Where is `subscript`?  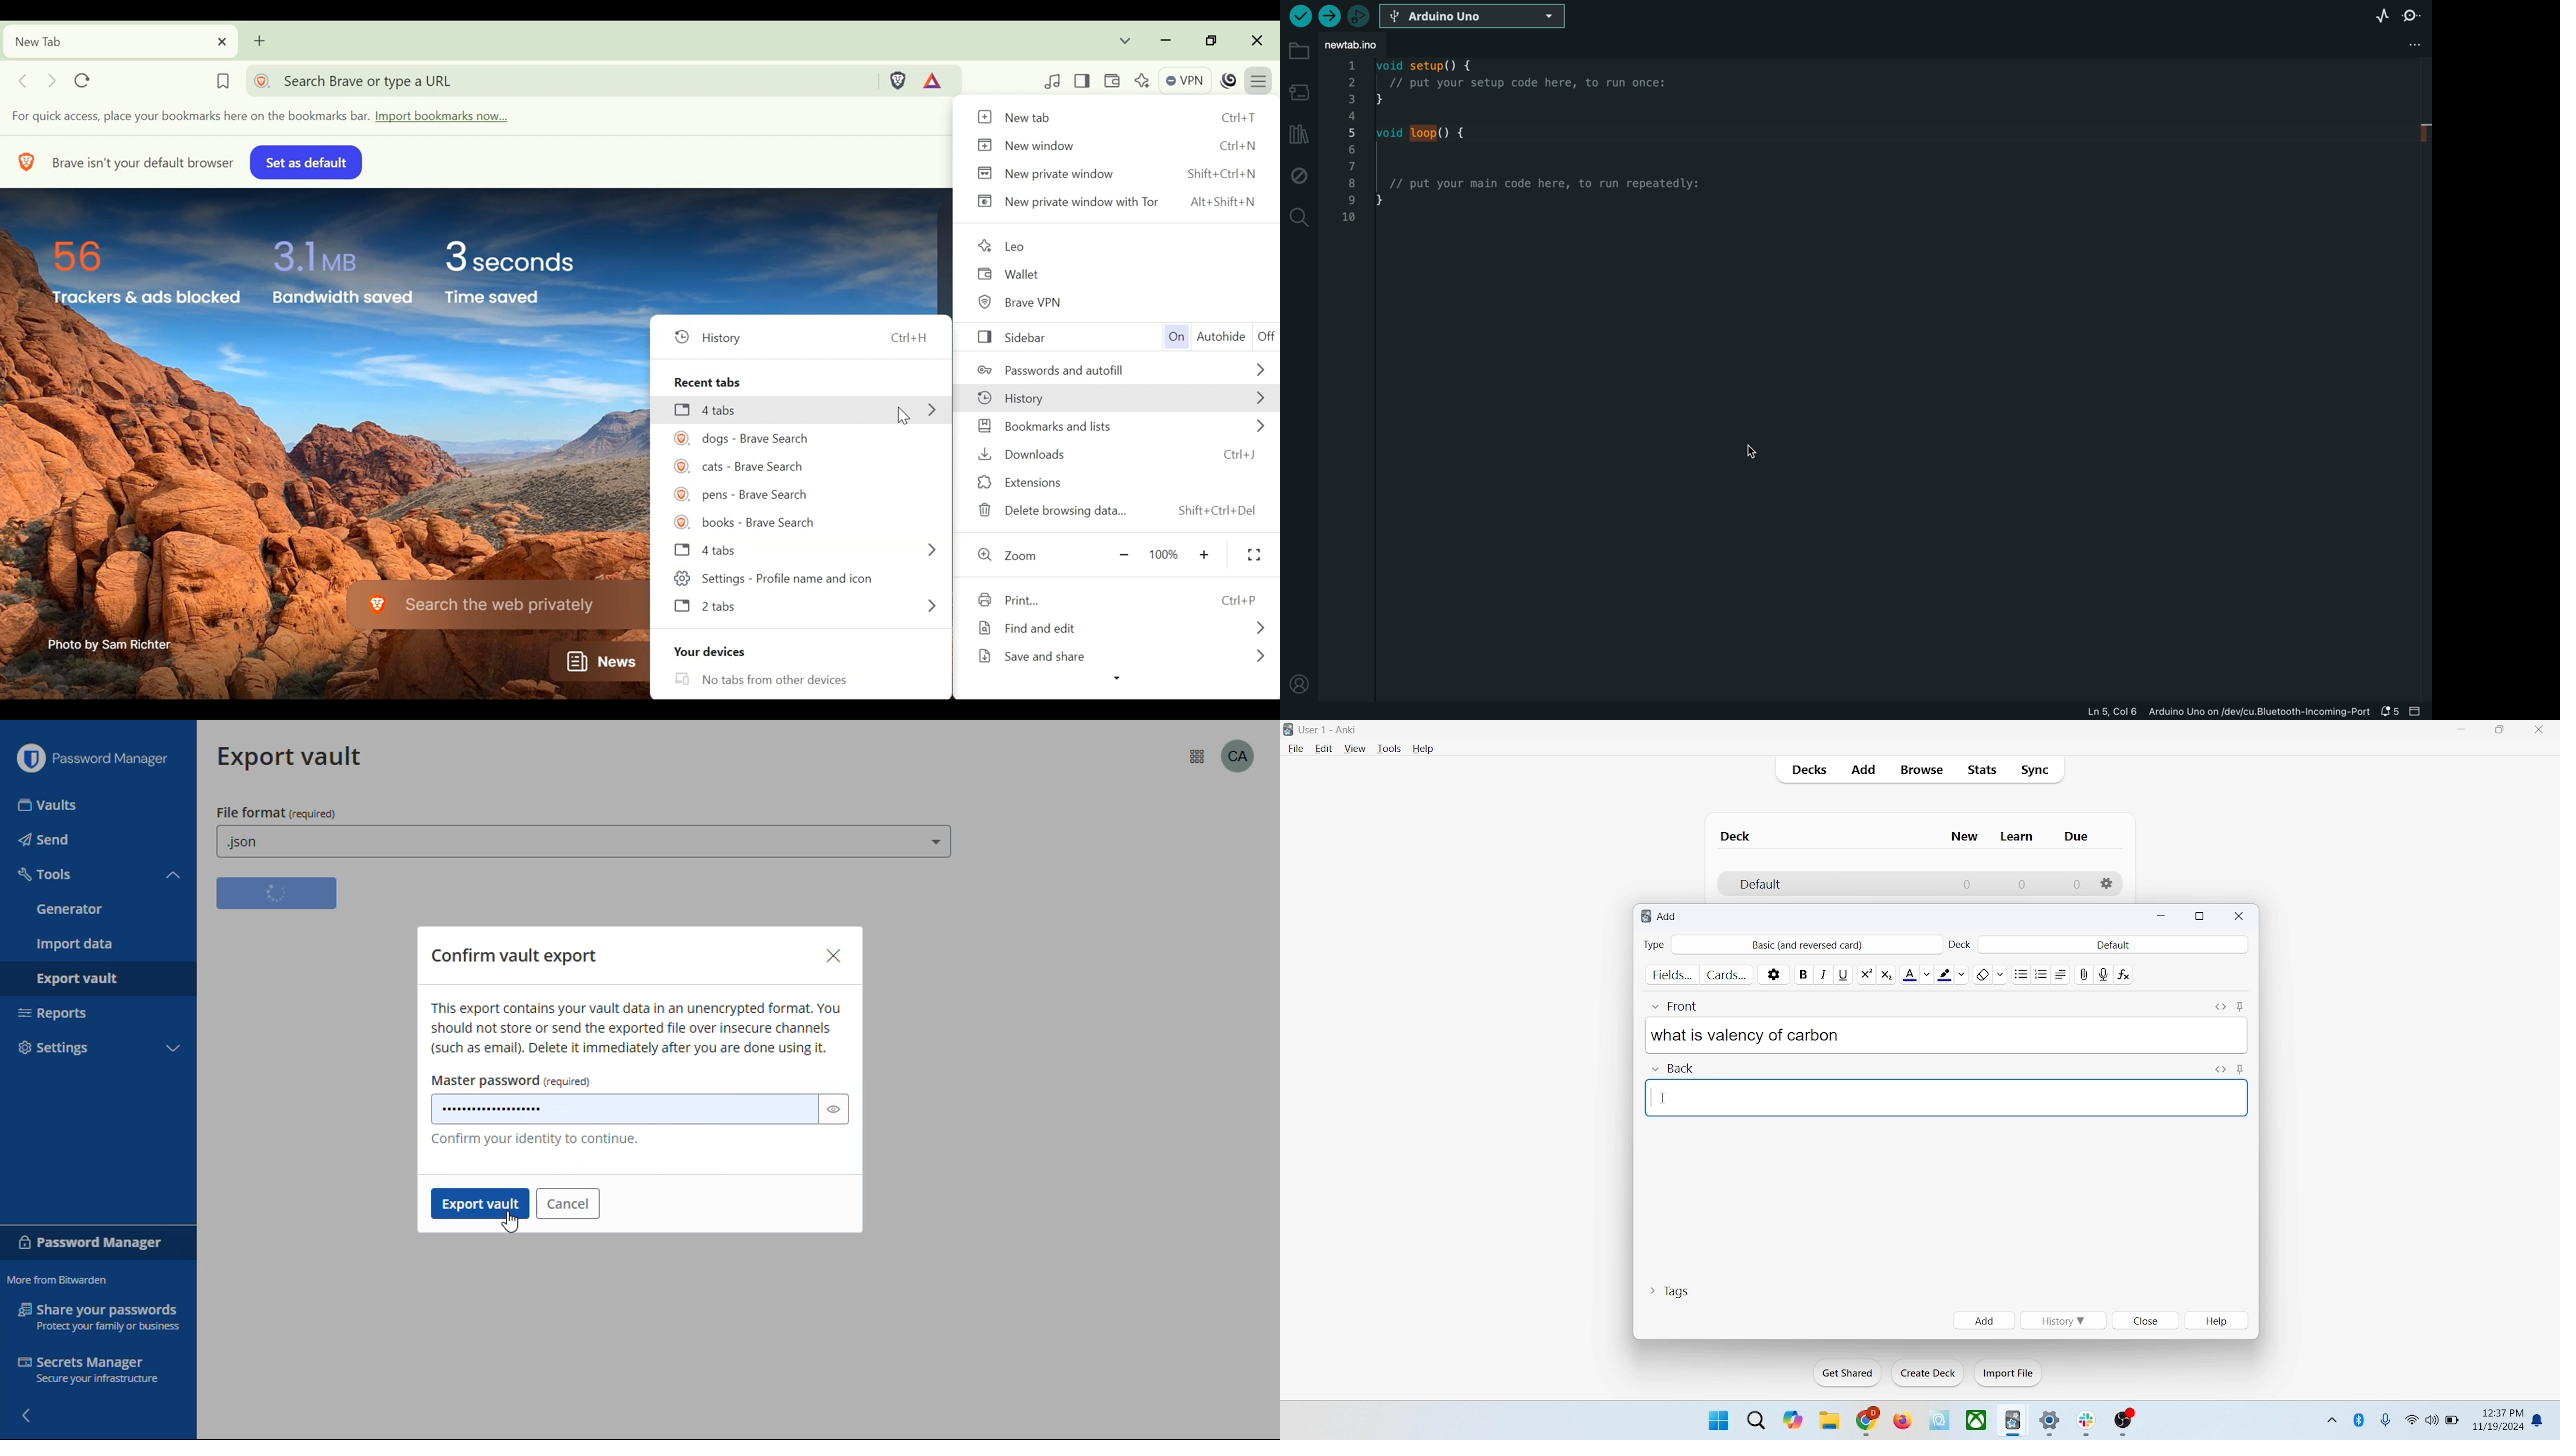 subscript is located at coordinates (1886, 972).